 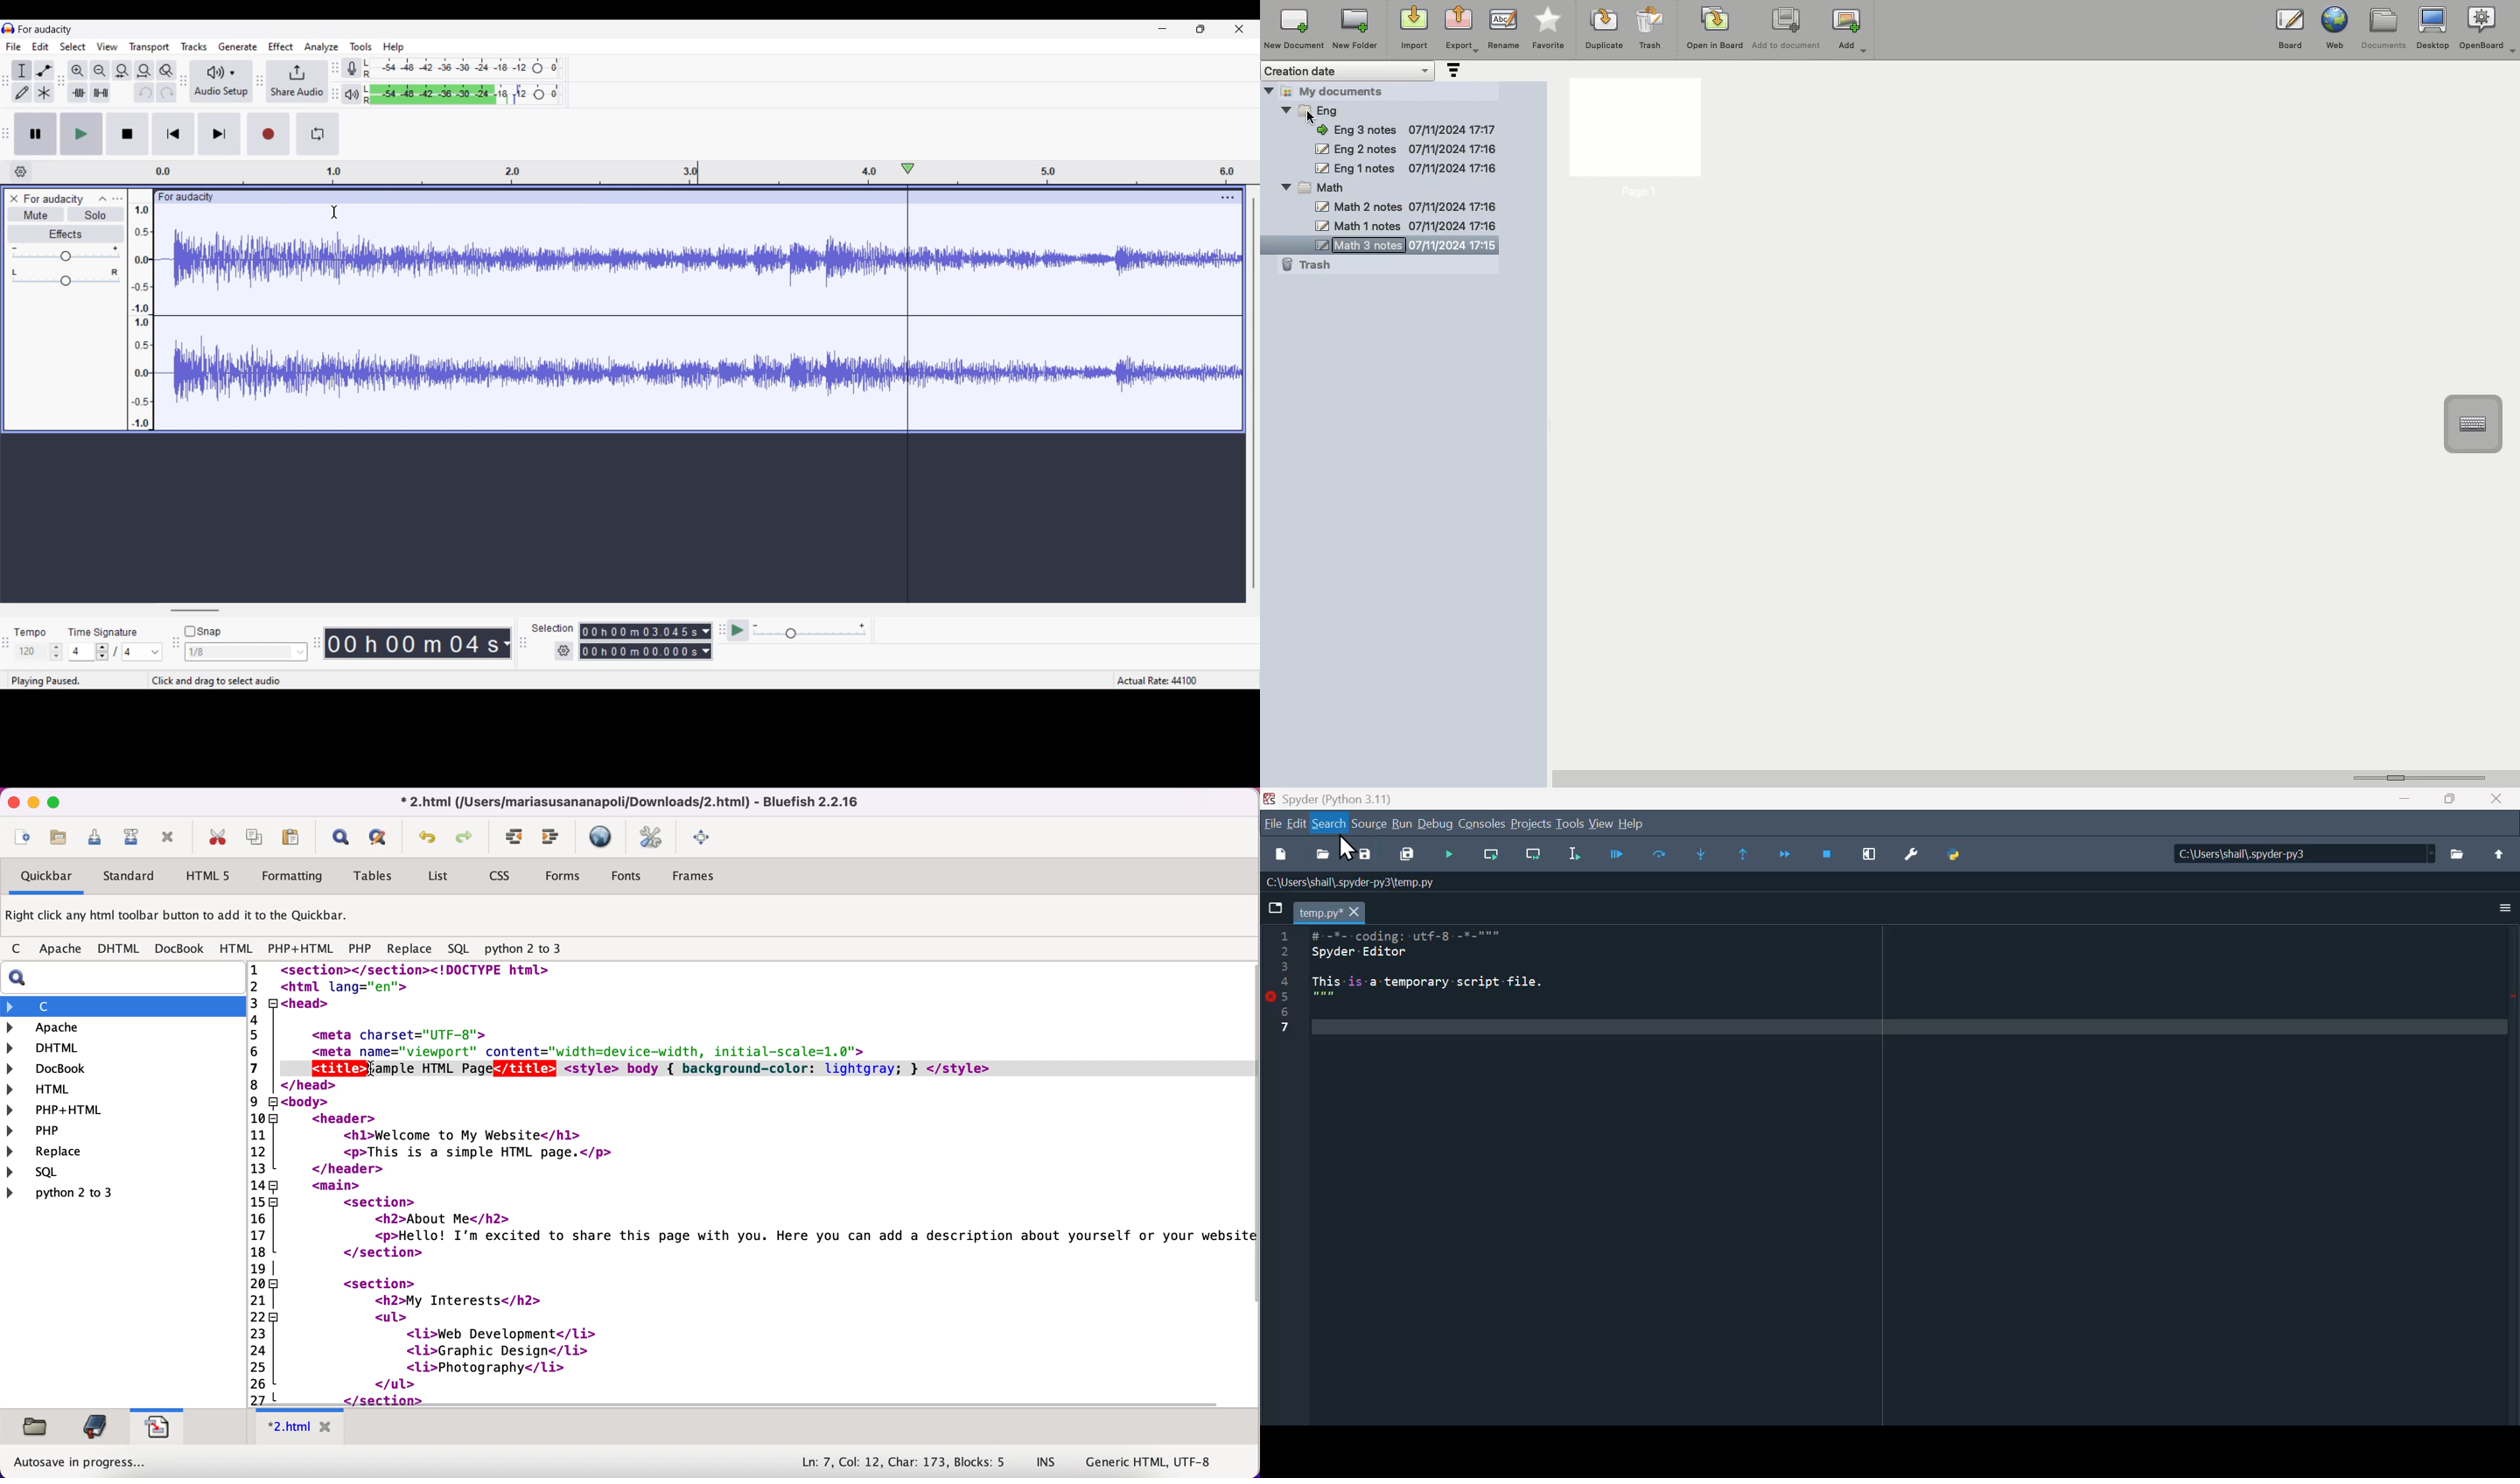 I want to click on Add to document, so click(x=1788, y=30).